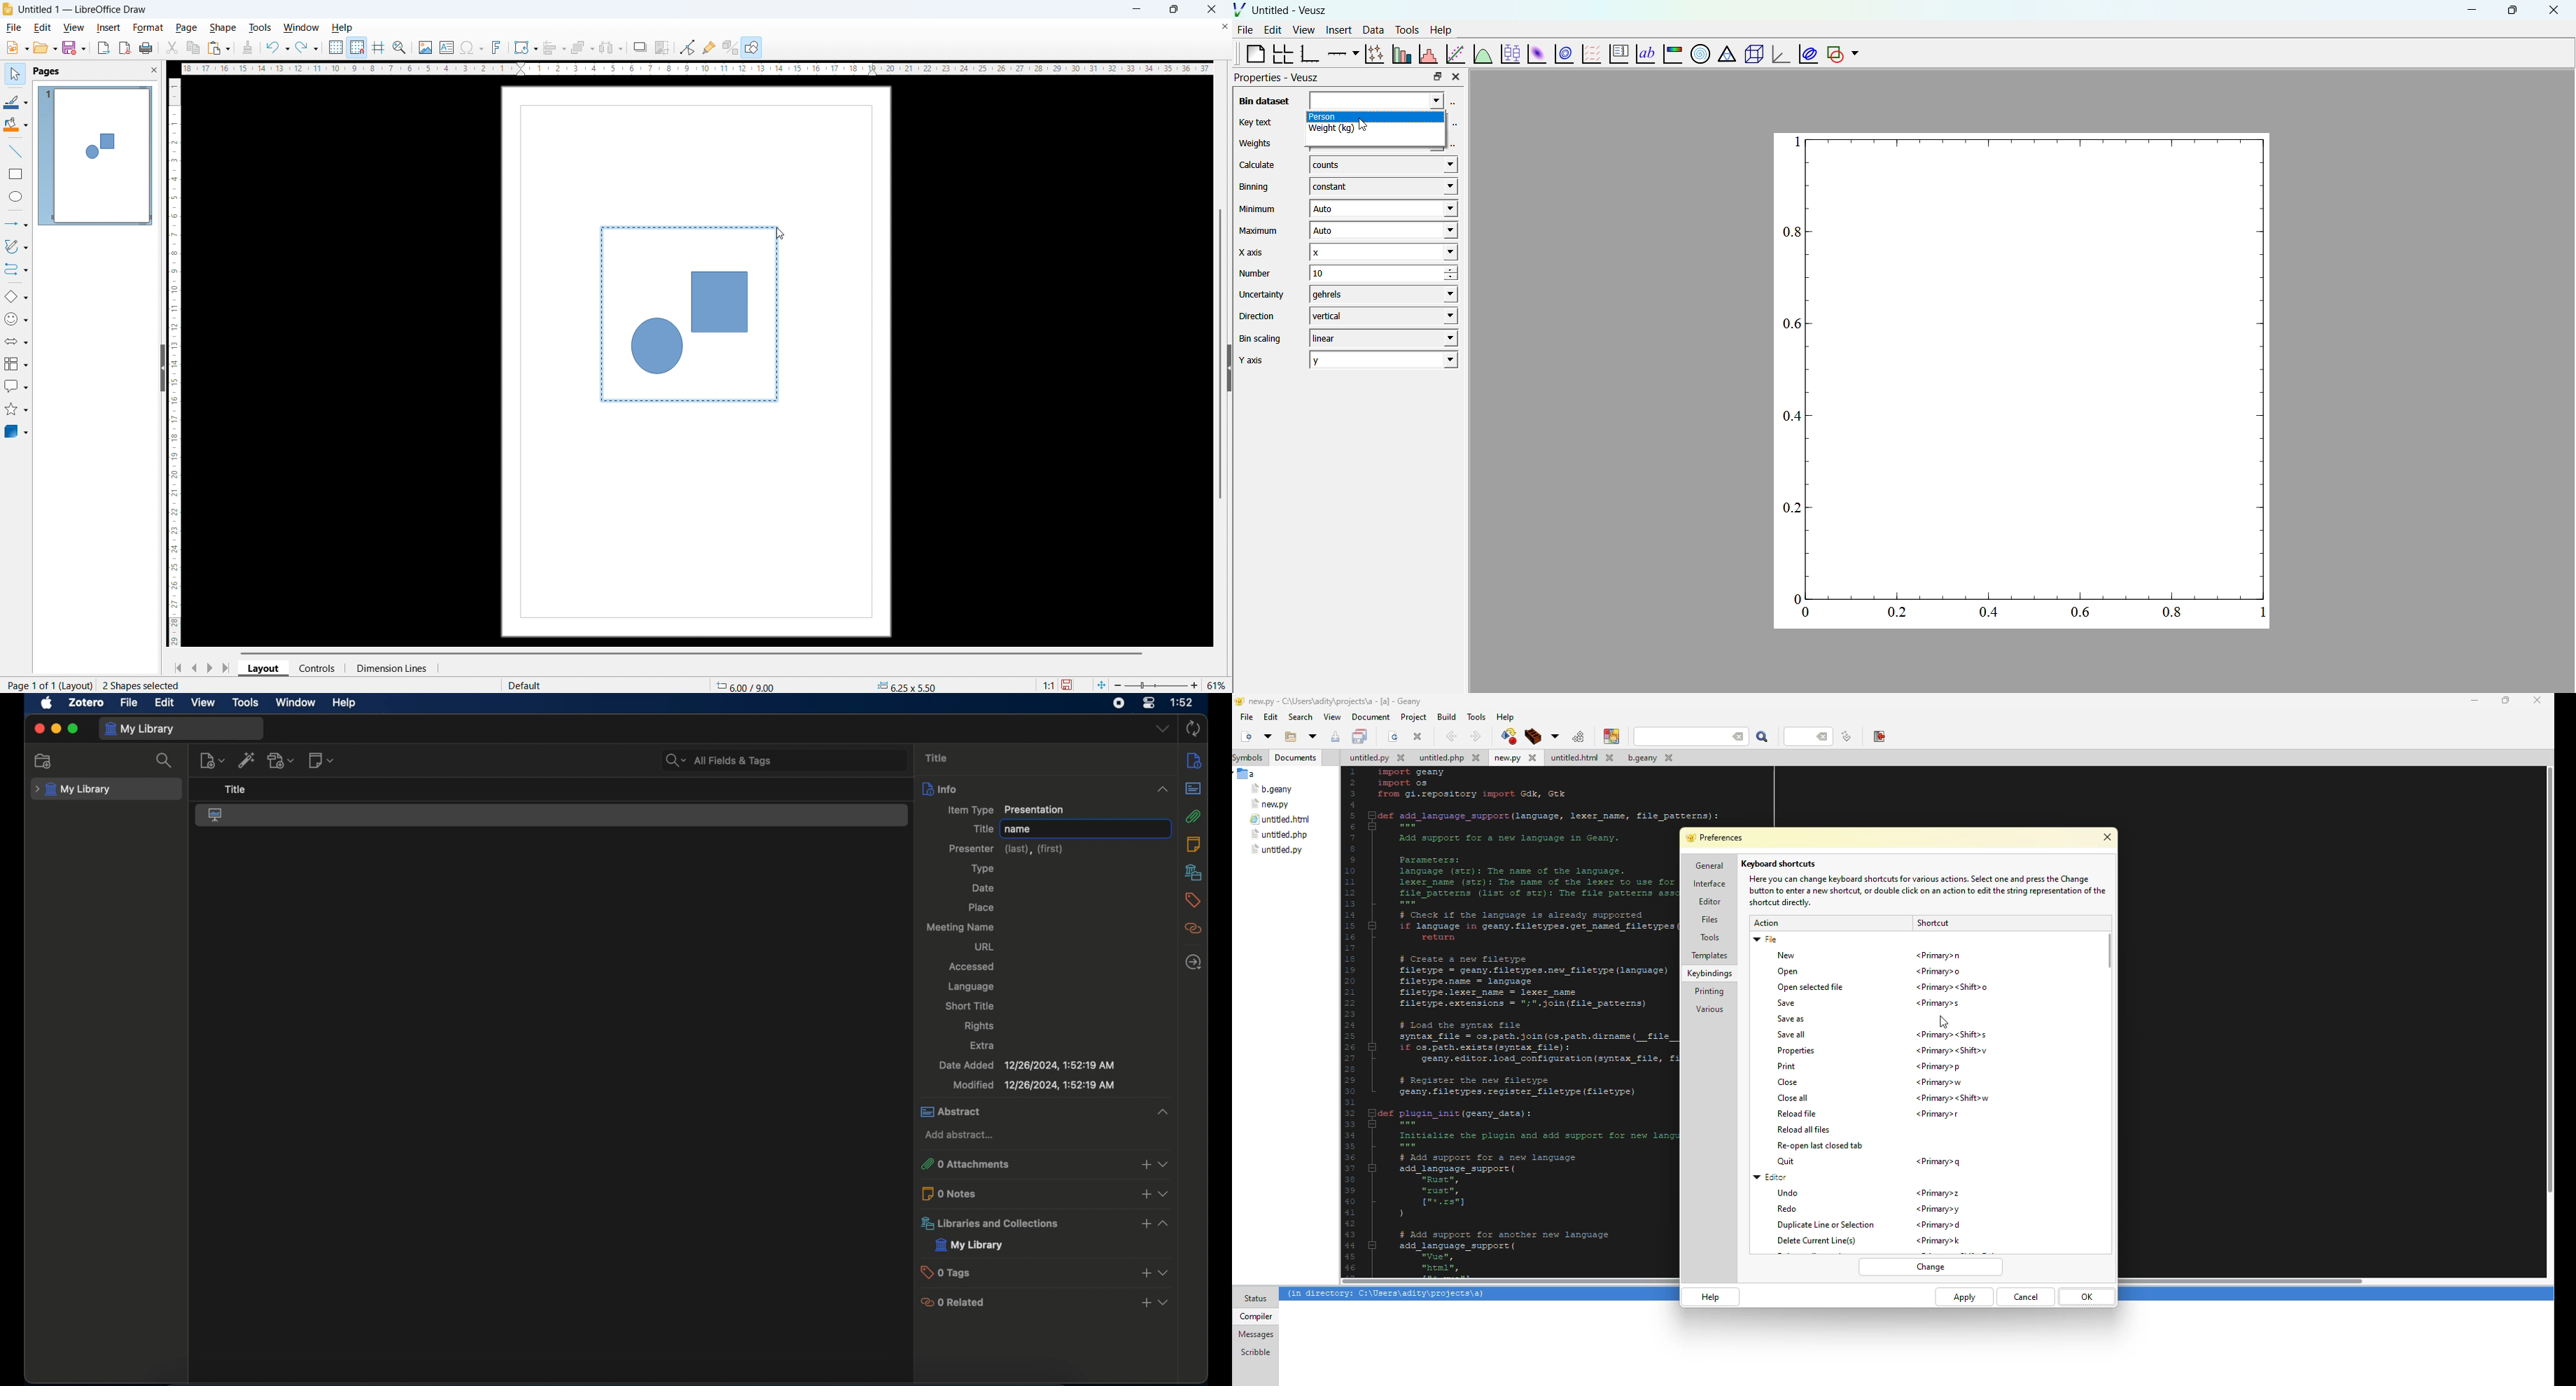  What do you see at coordinates (2038, 365) in the screenshot?
I see `Blank Graph` at bounding box center [2038, 365].